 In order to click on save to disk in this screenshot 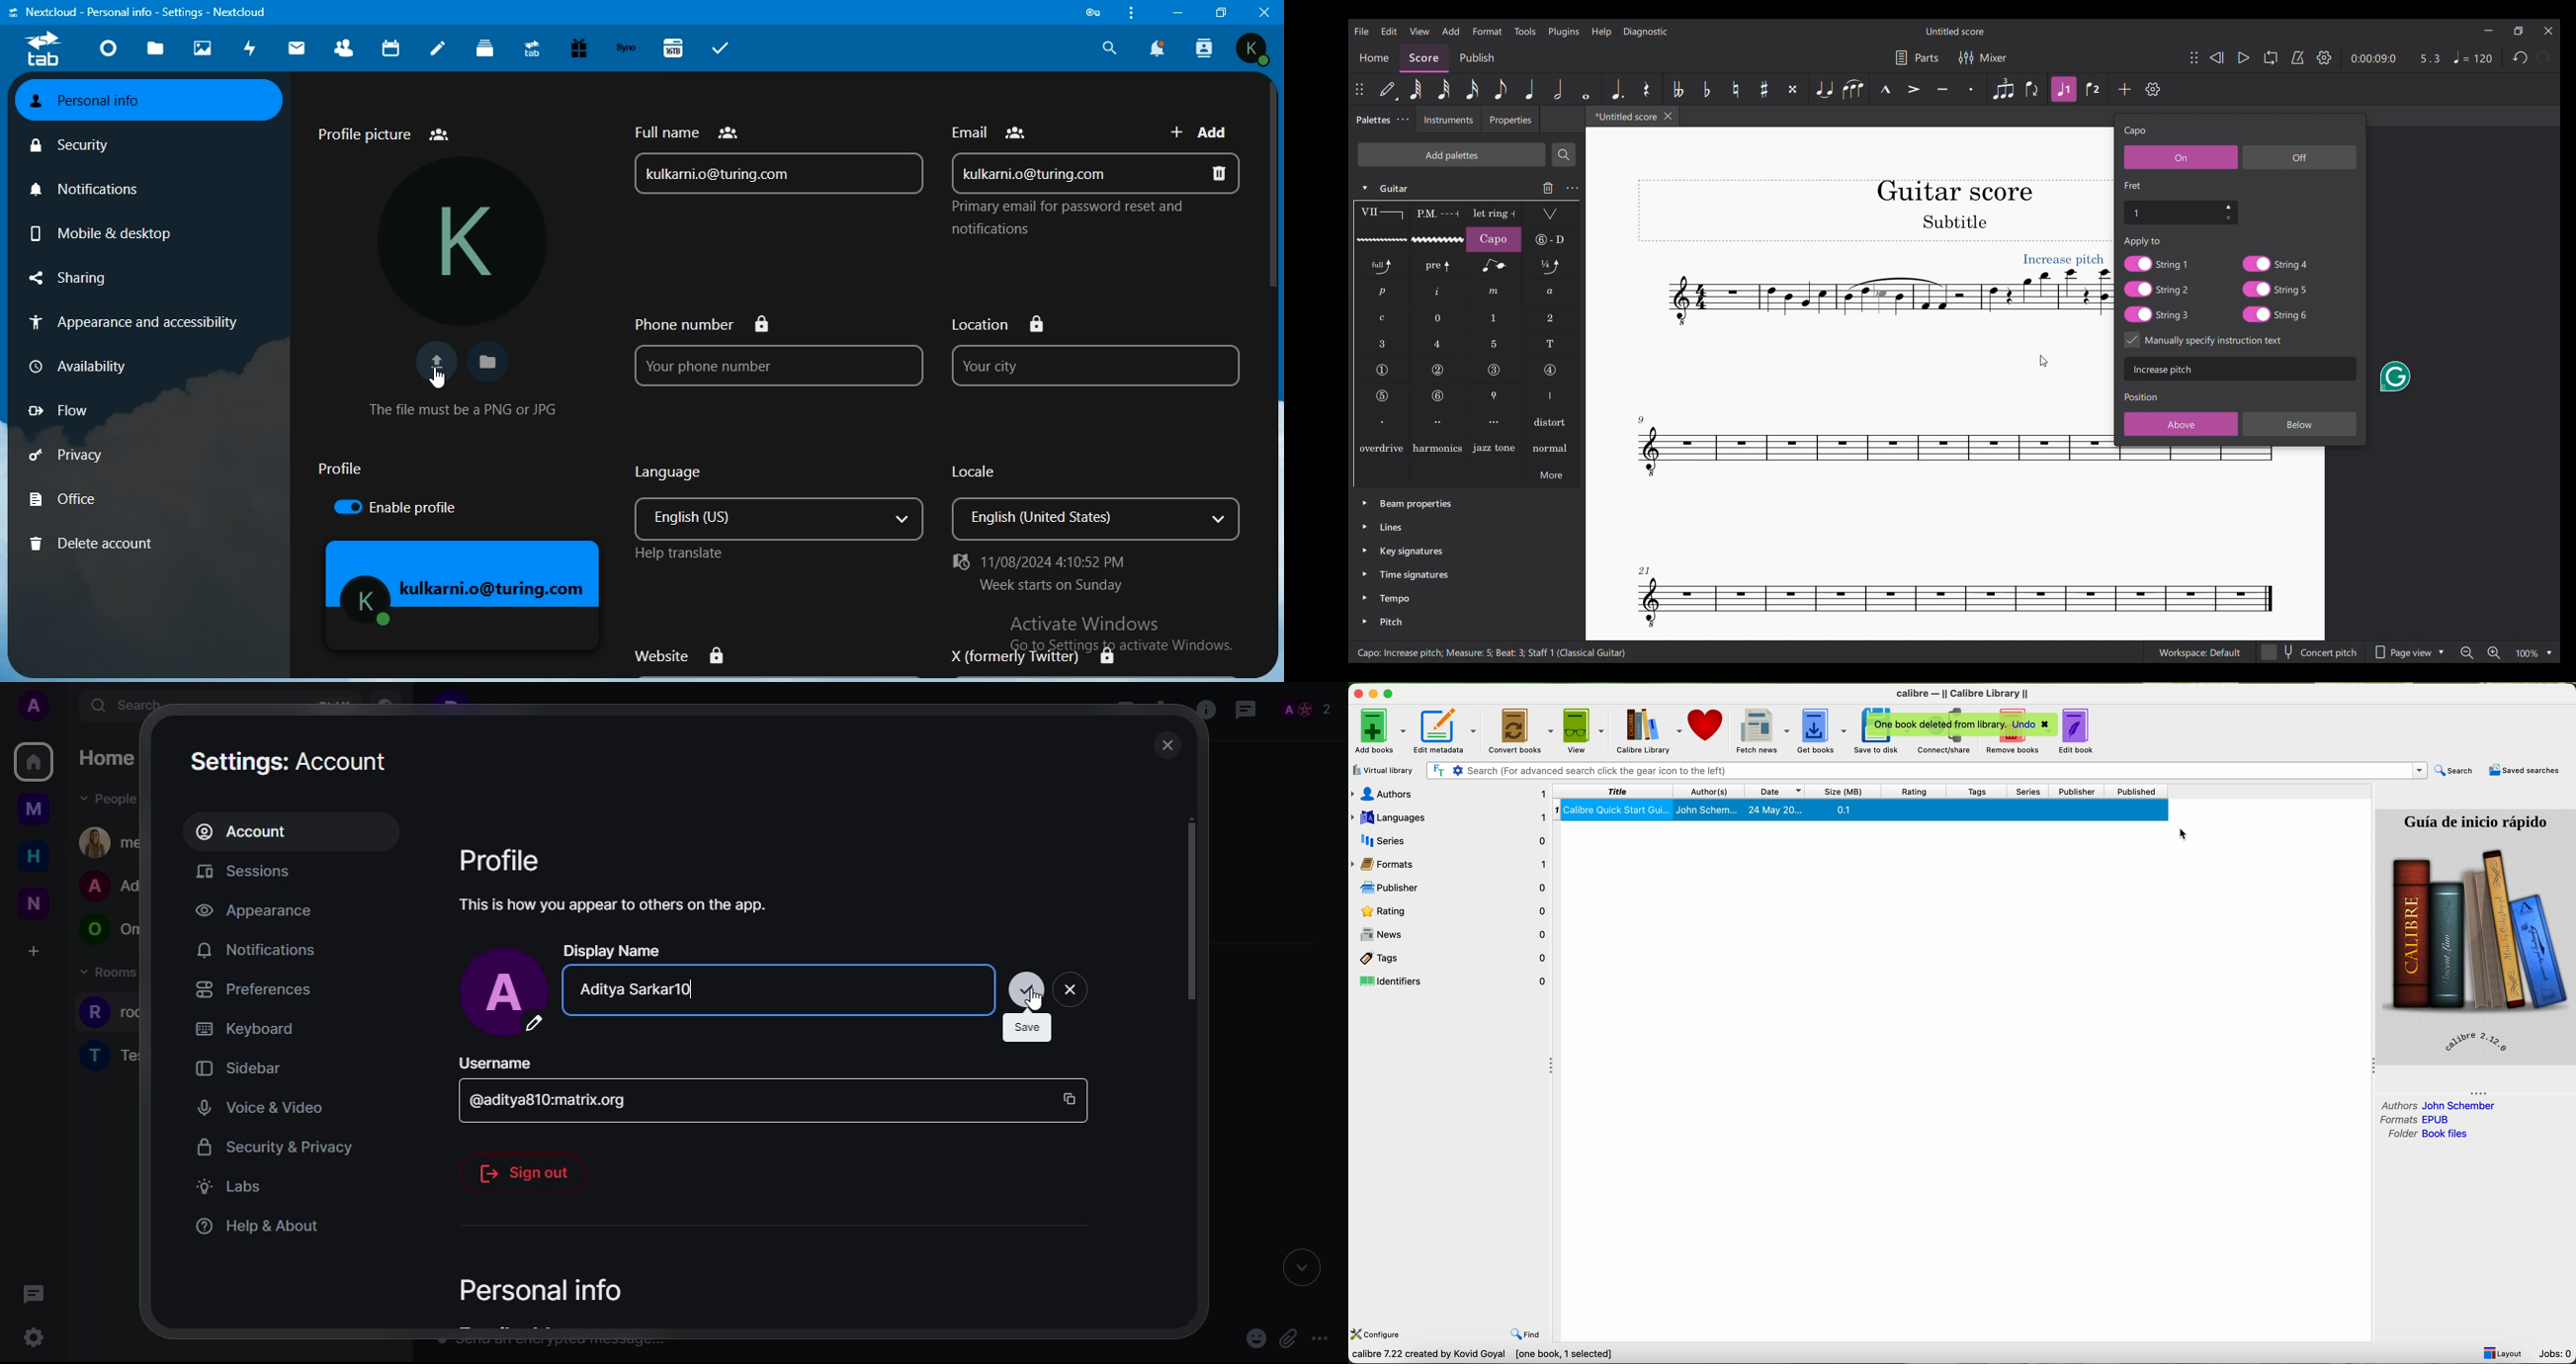, I will do `click(1882, 730)`.